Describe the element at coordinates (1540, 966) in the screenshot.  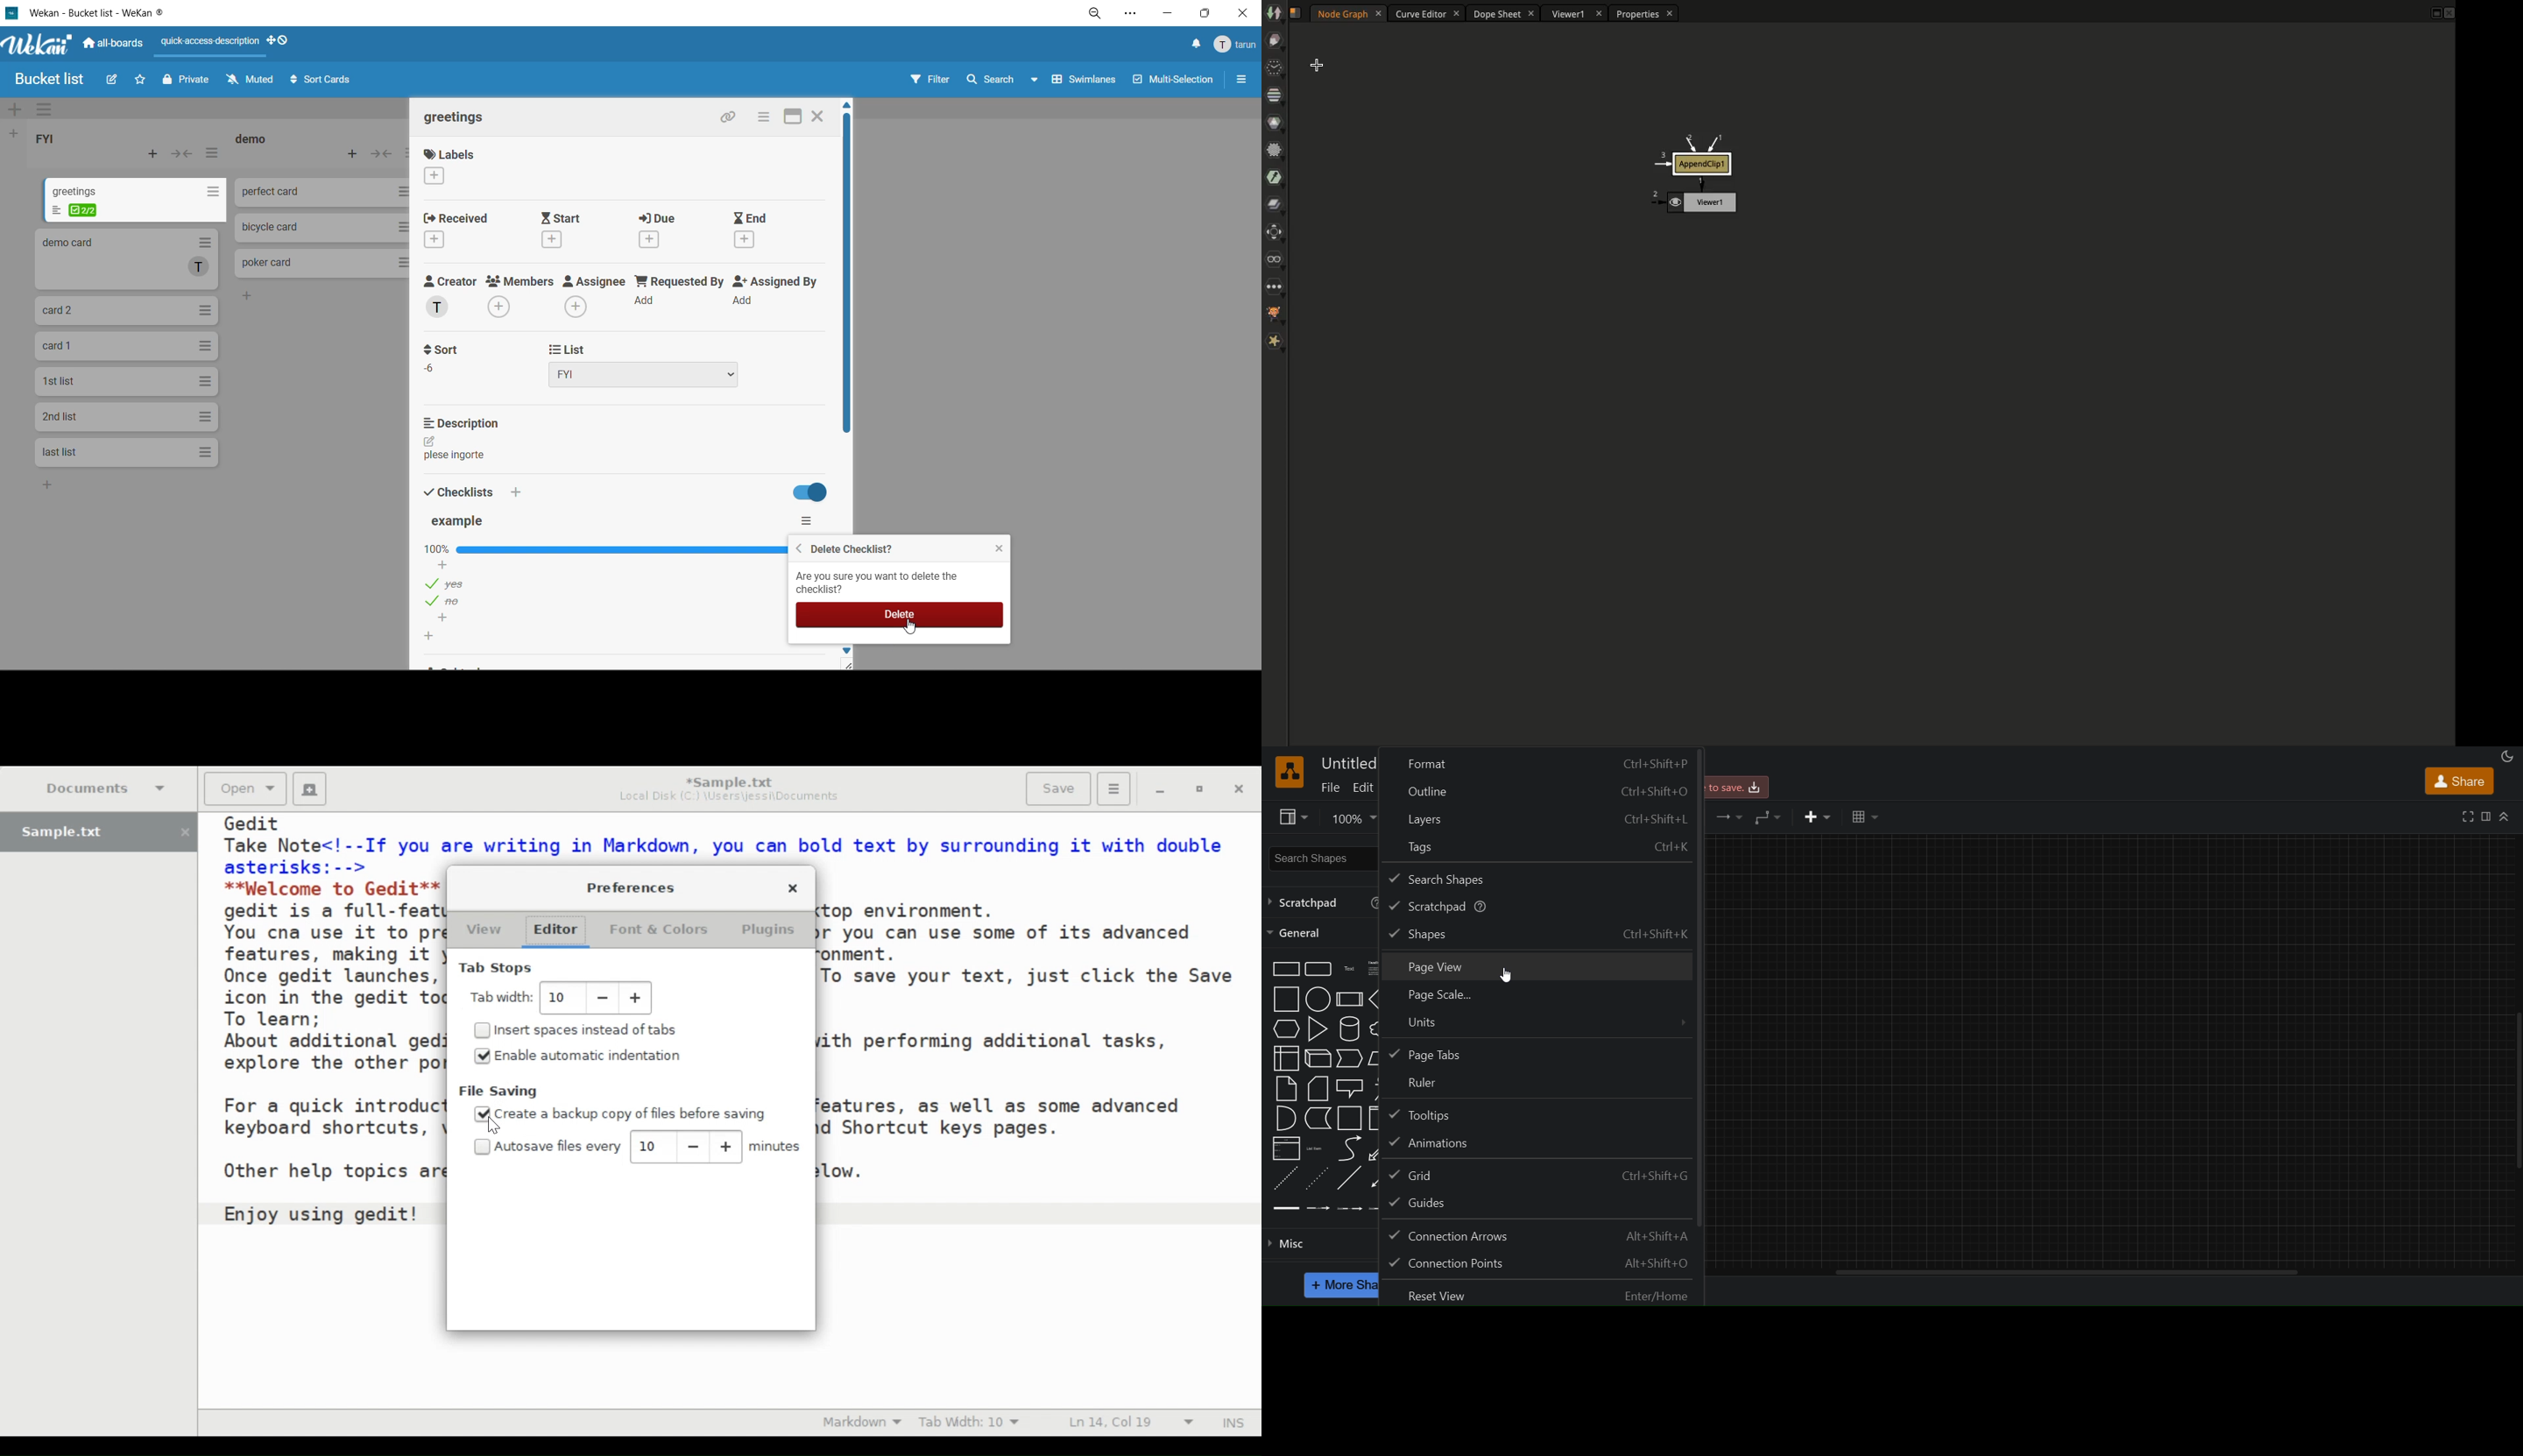
I see `page view` at that location.